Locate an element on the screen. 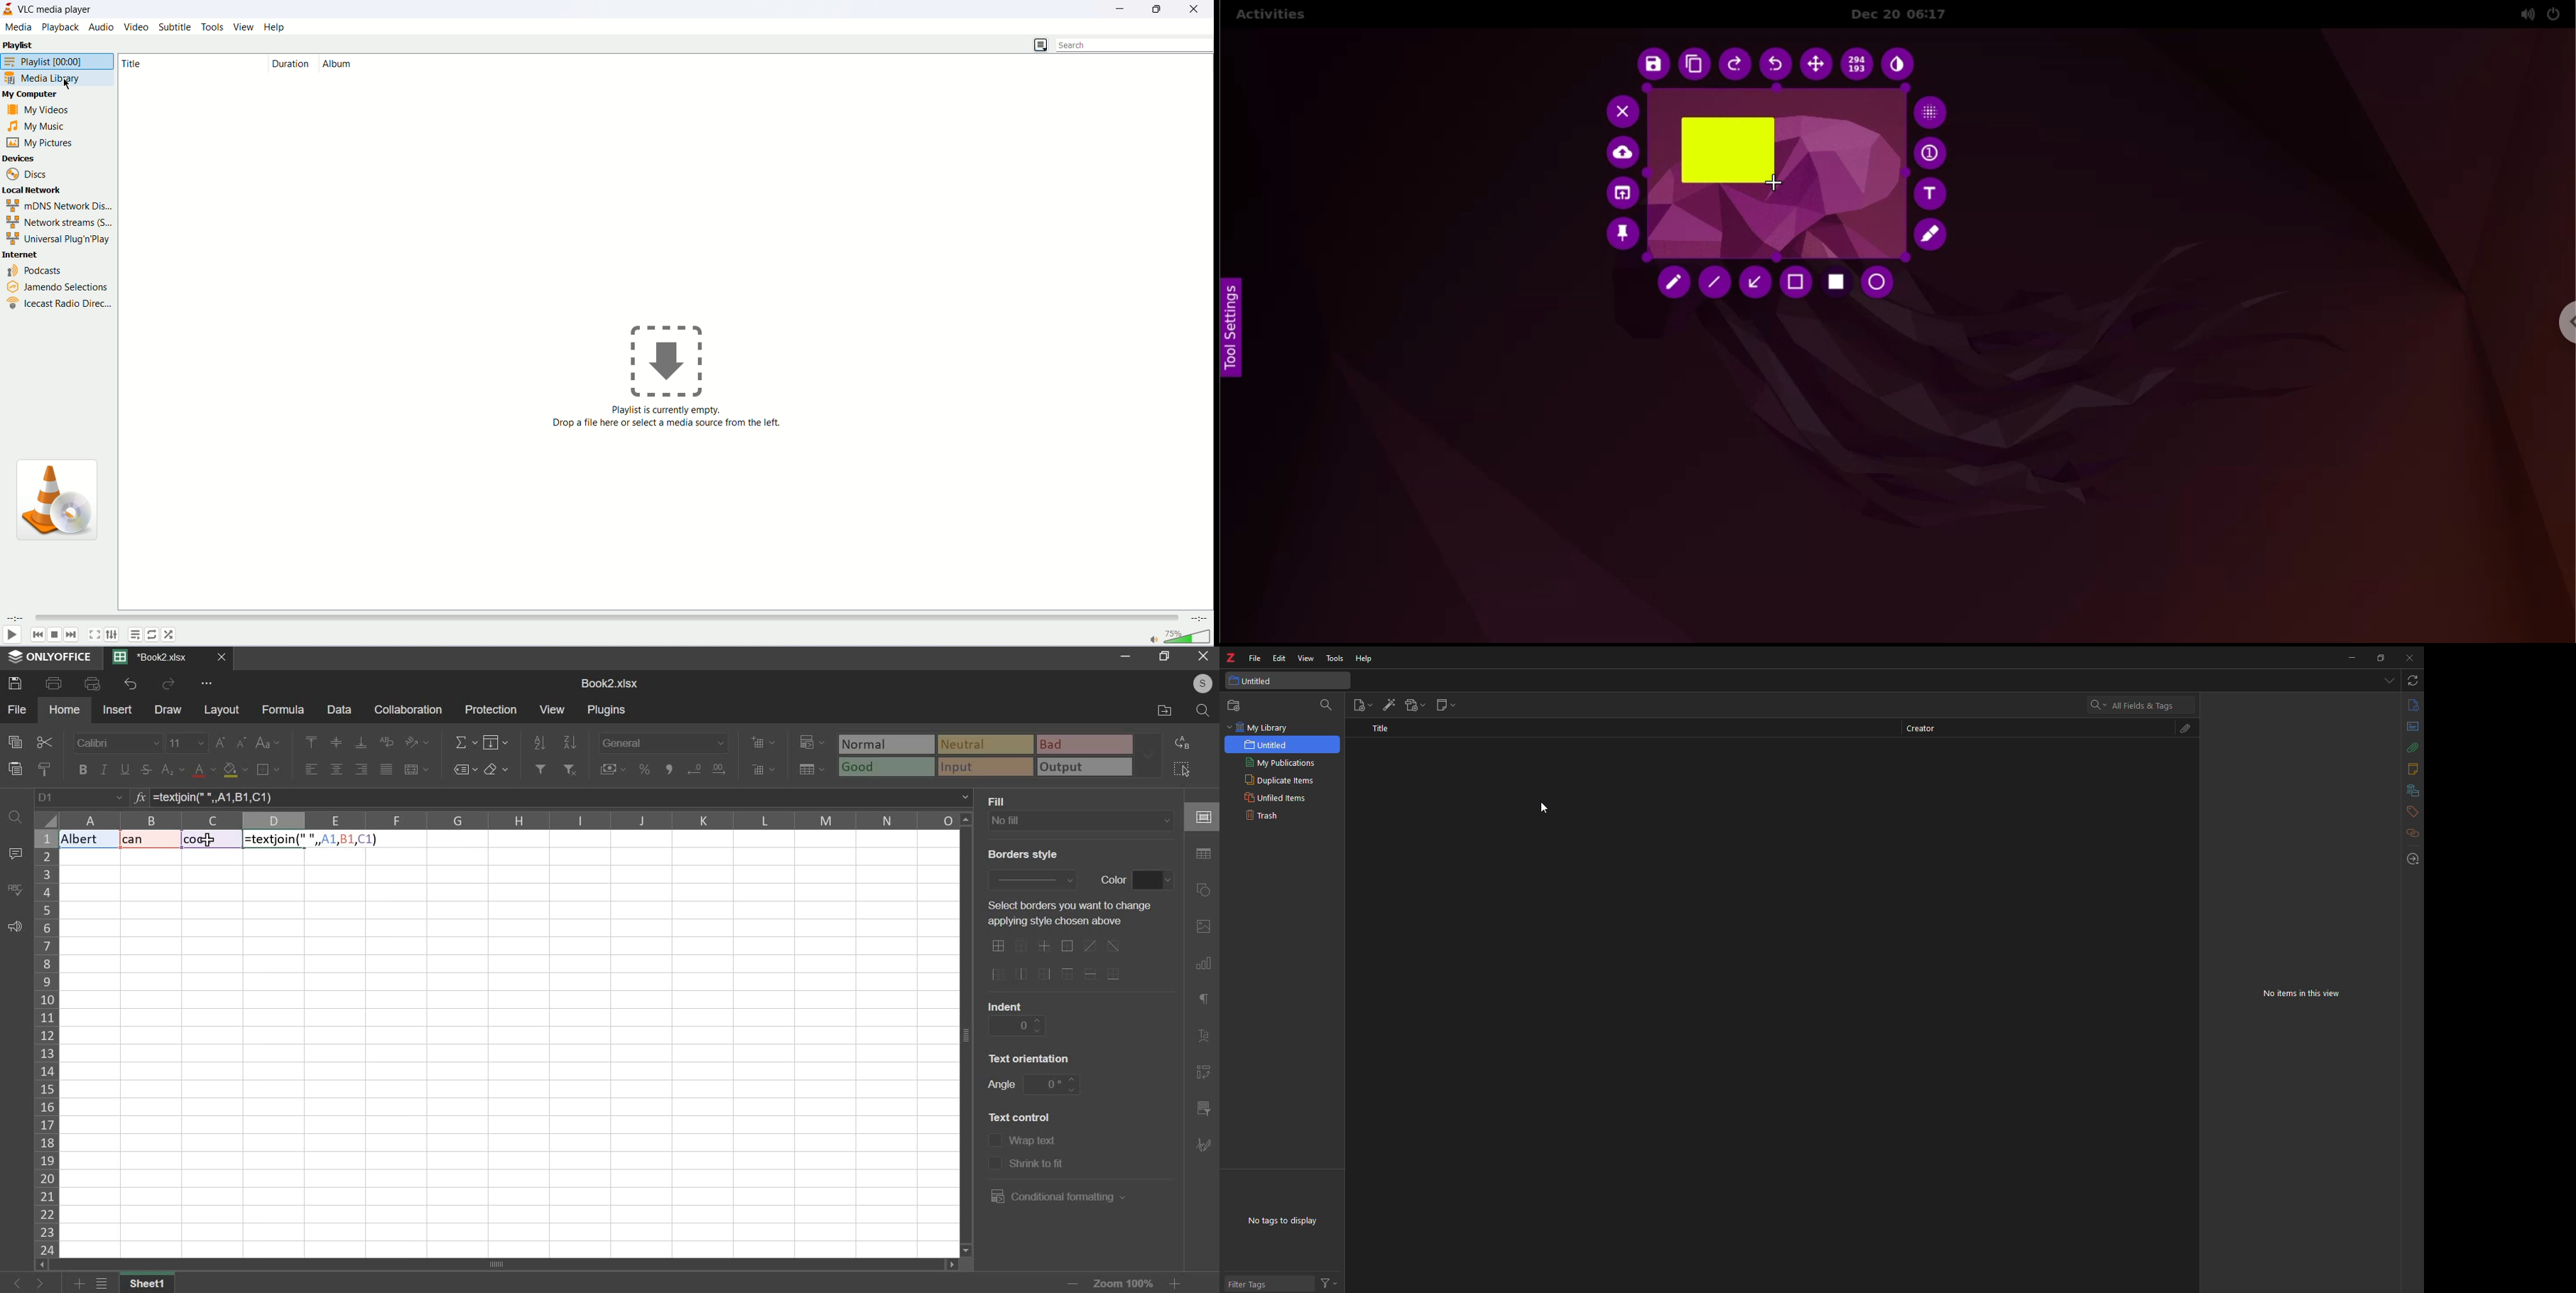 This screenshot has height=1316, width=2576. formula is located at coordinates (283, 710).